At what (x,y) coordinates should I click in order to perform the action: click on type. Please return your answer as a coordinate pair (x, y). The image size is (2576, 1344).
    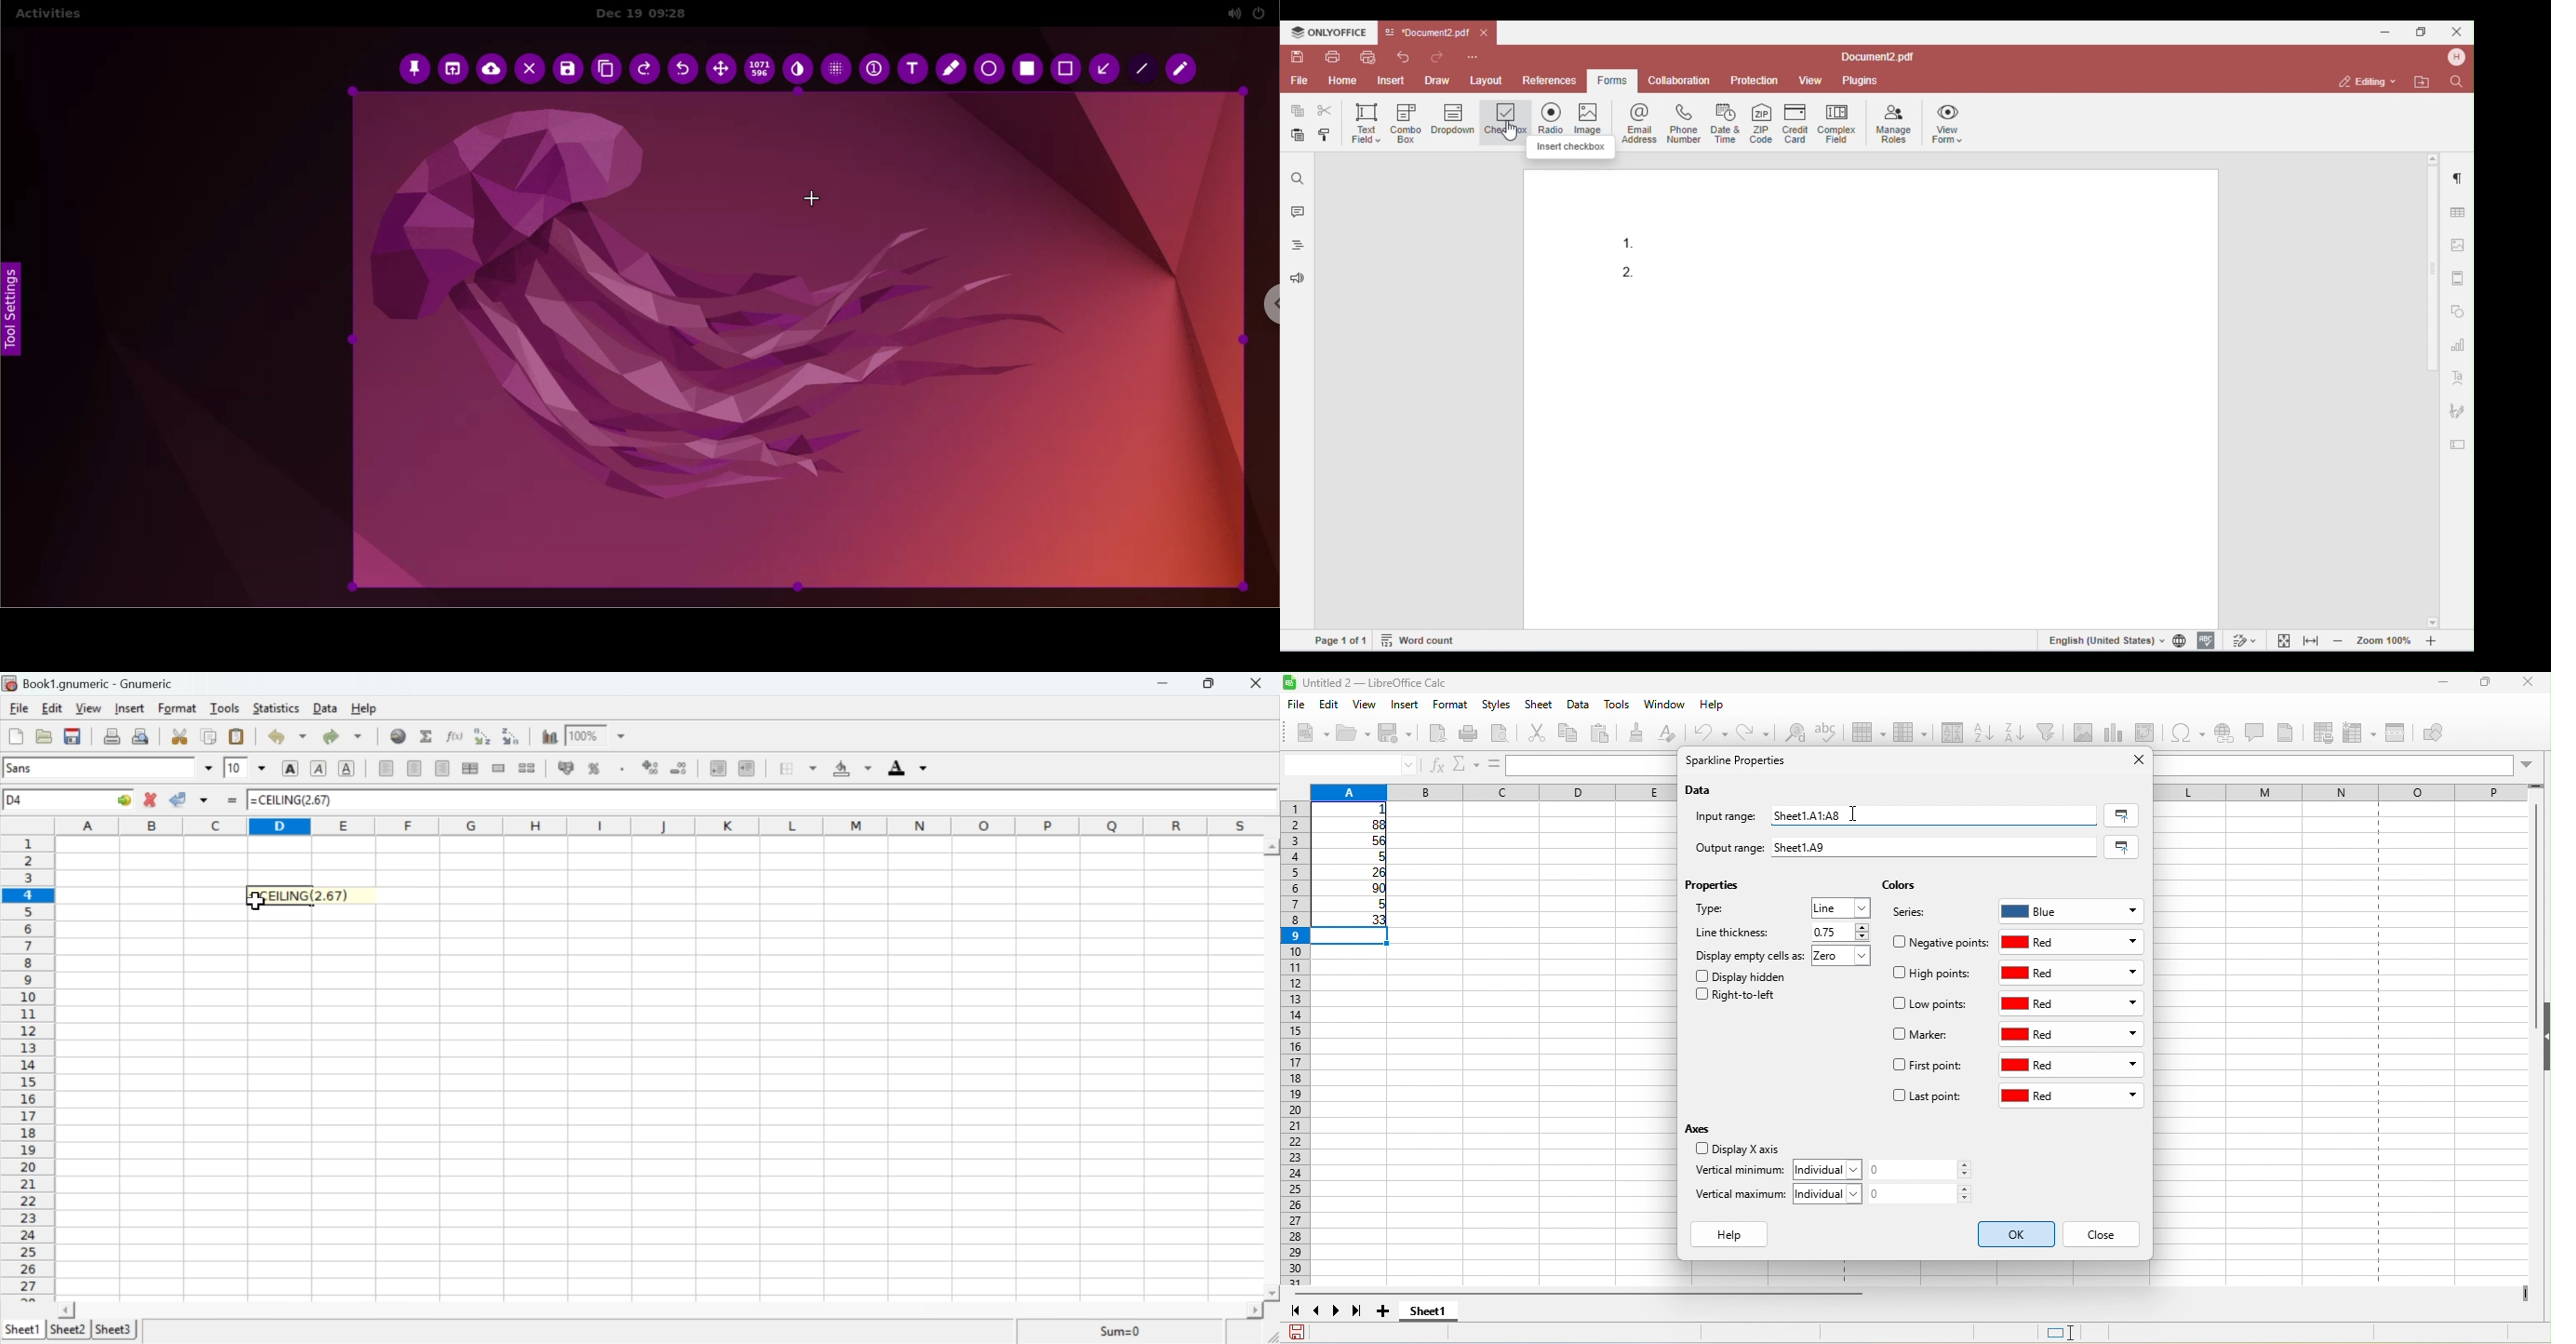
    Looking at the image, I should click on (1732, 912).